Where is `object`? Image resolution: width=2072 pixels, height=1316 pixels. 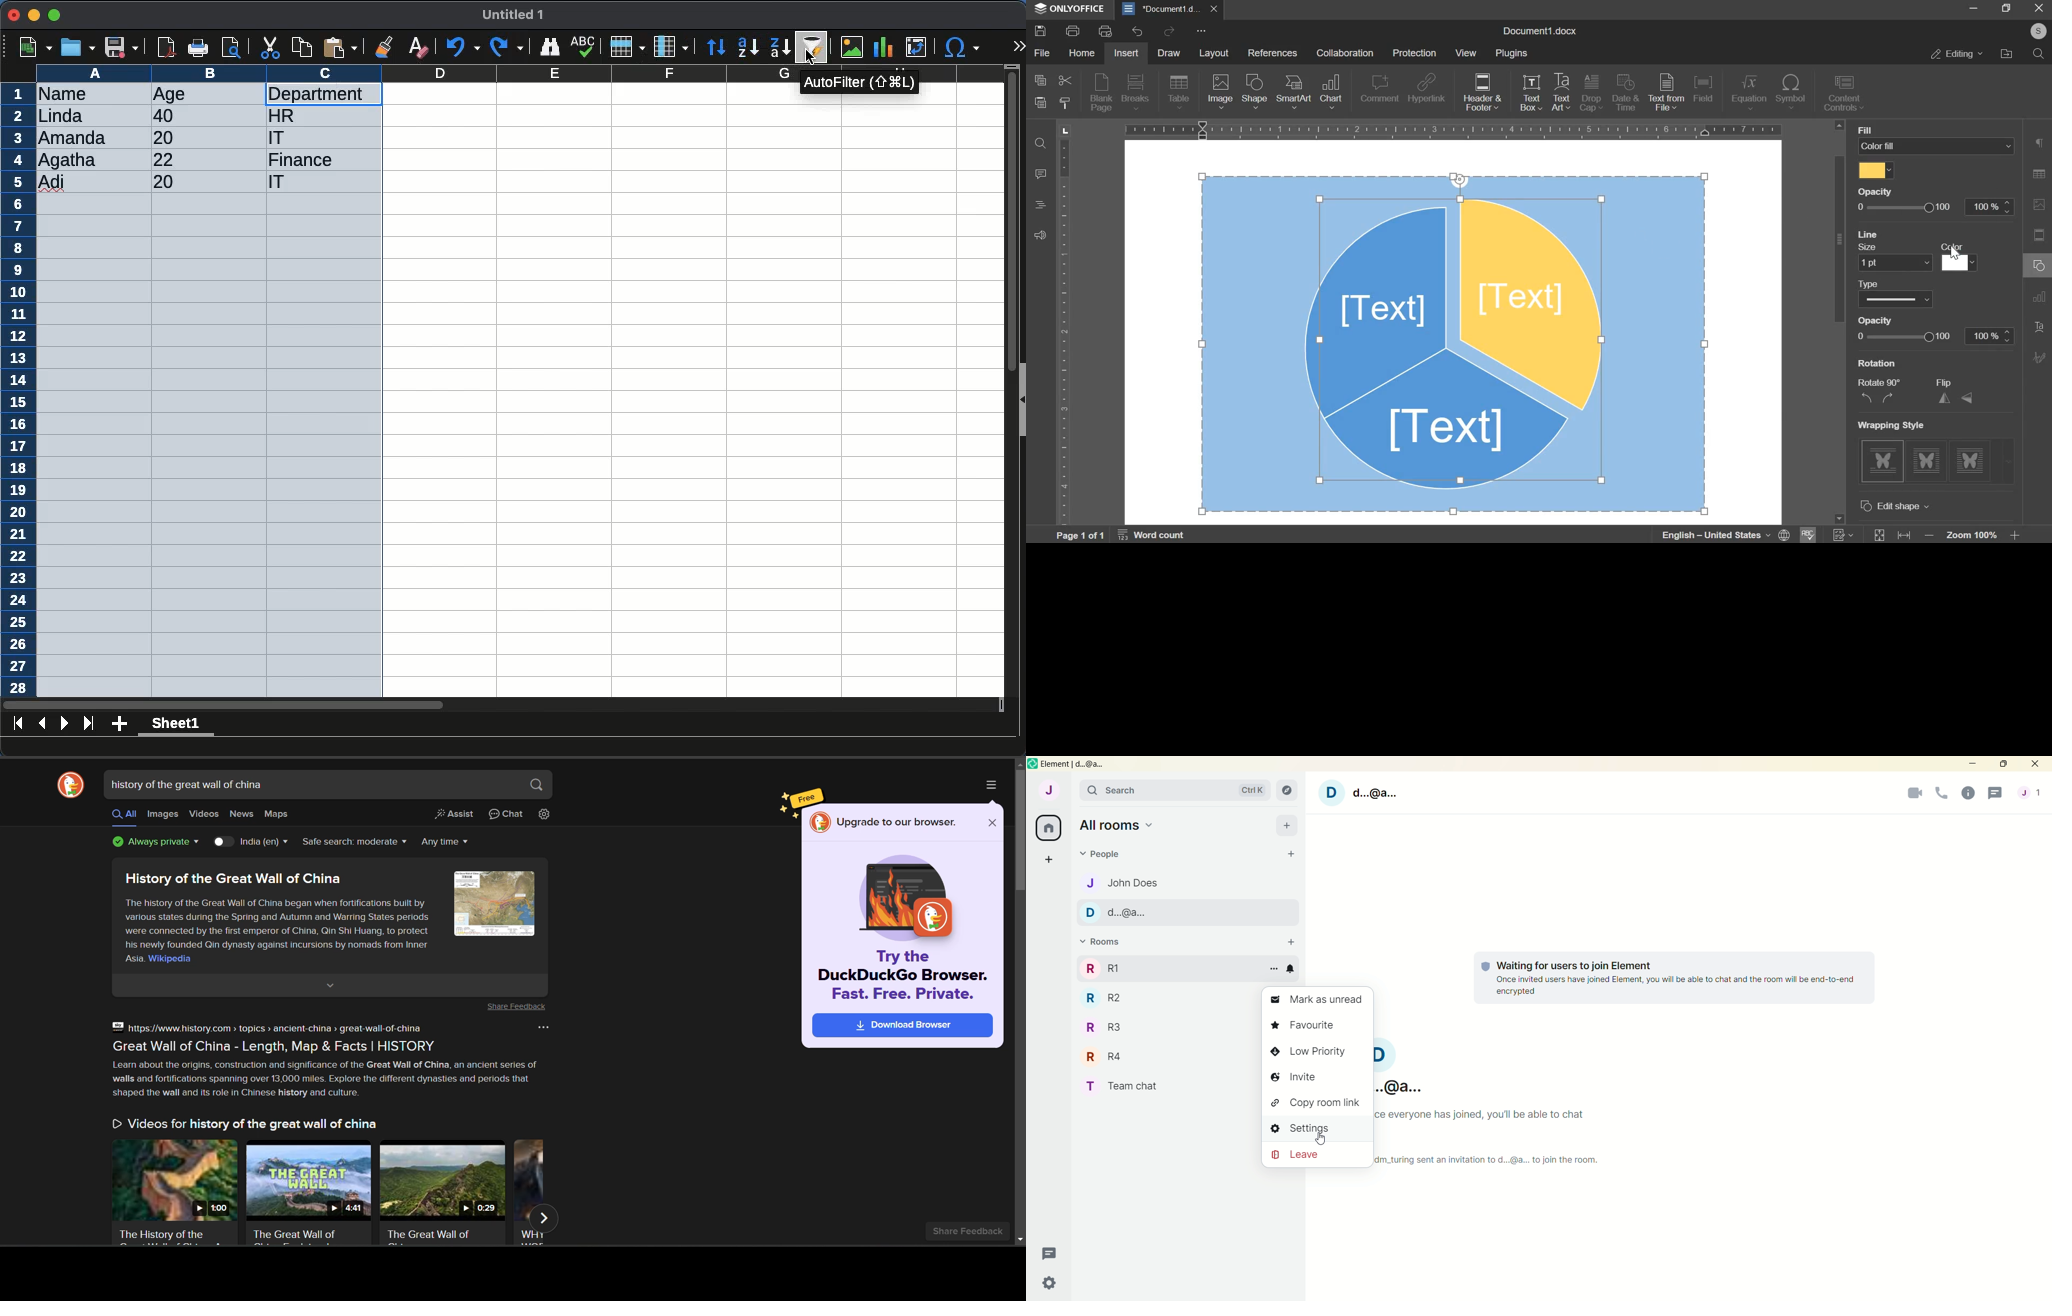 object is located at coordinates (1455, 345).